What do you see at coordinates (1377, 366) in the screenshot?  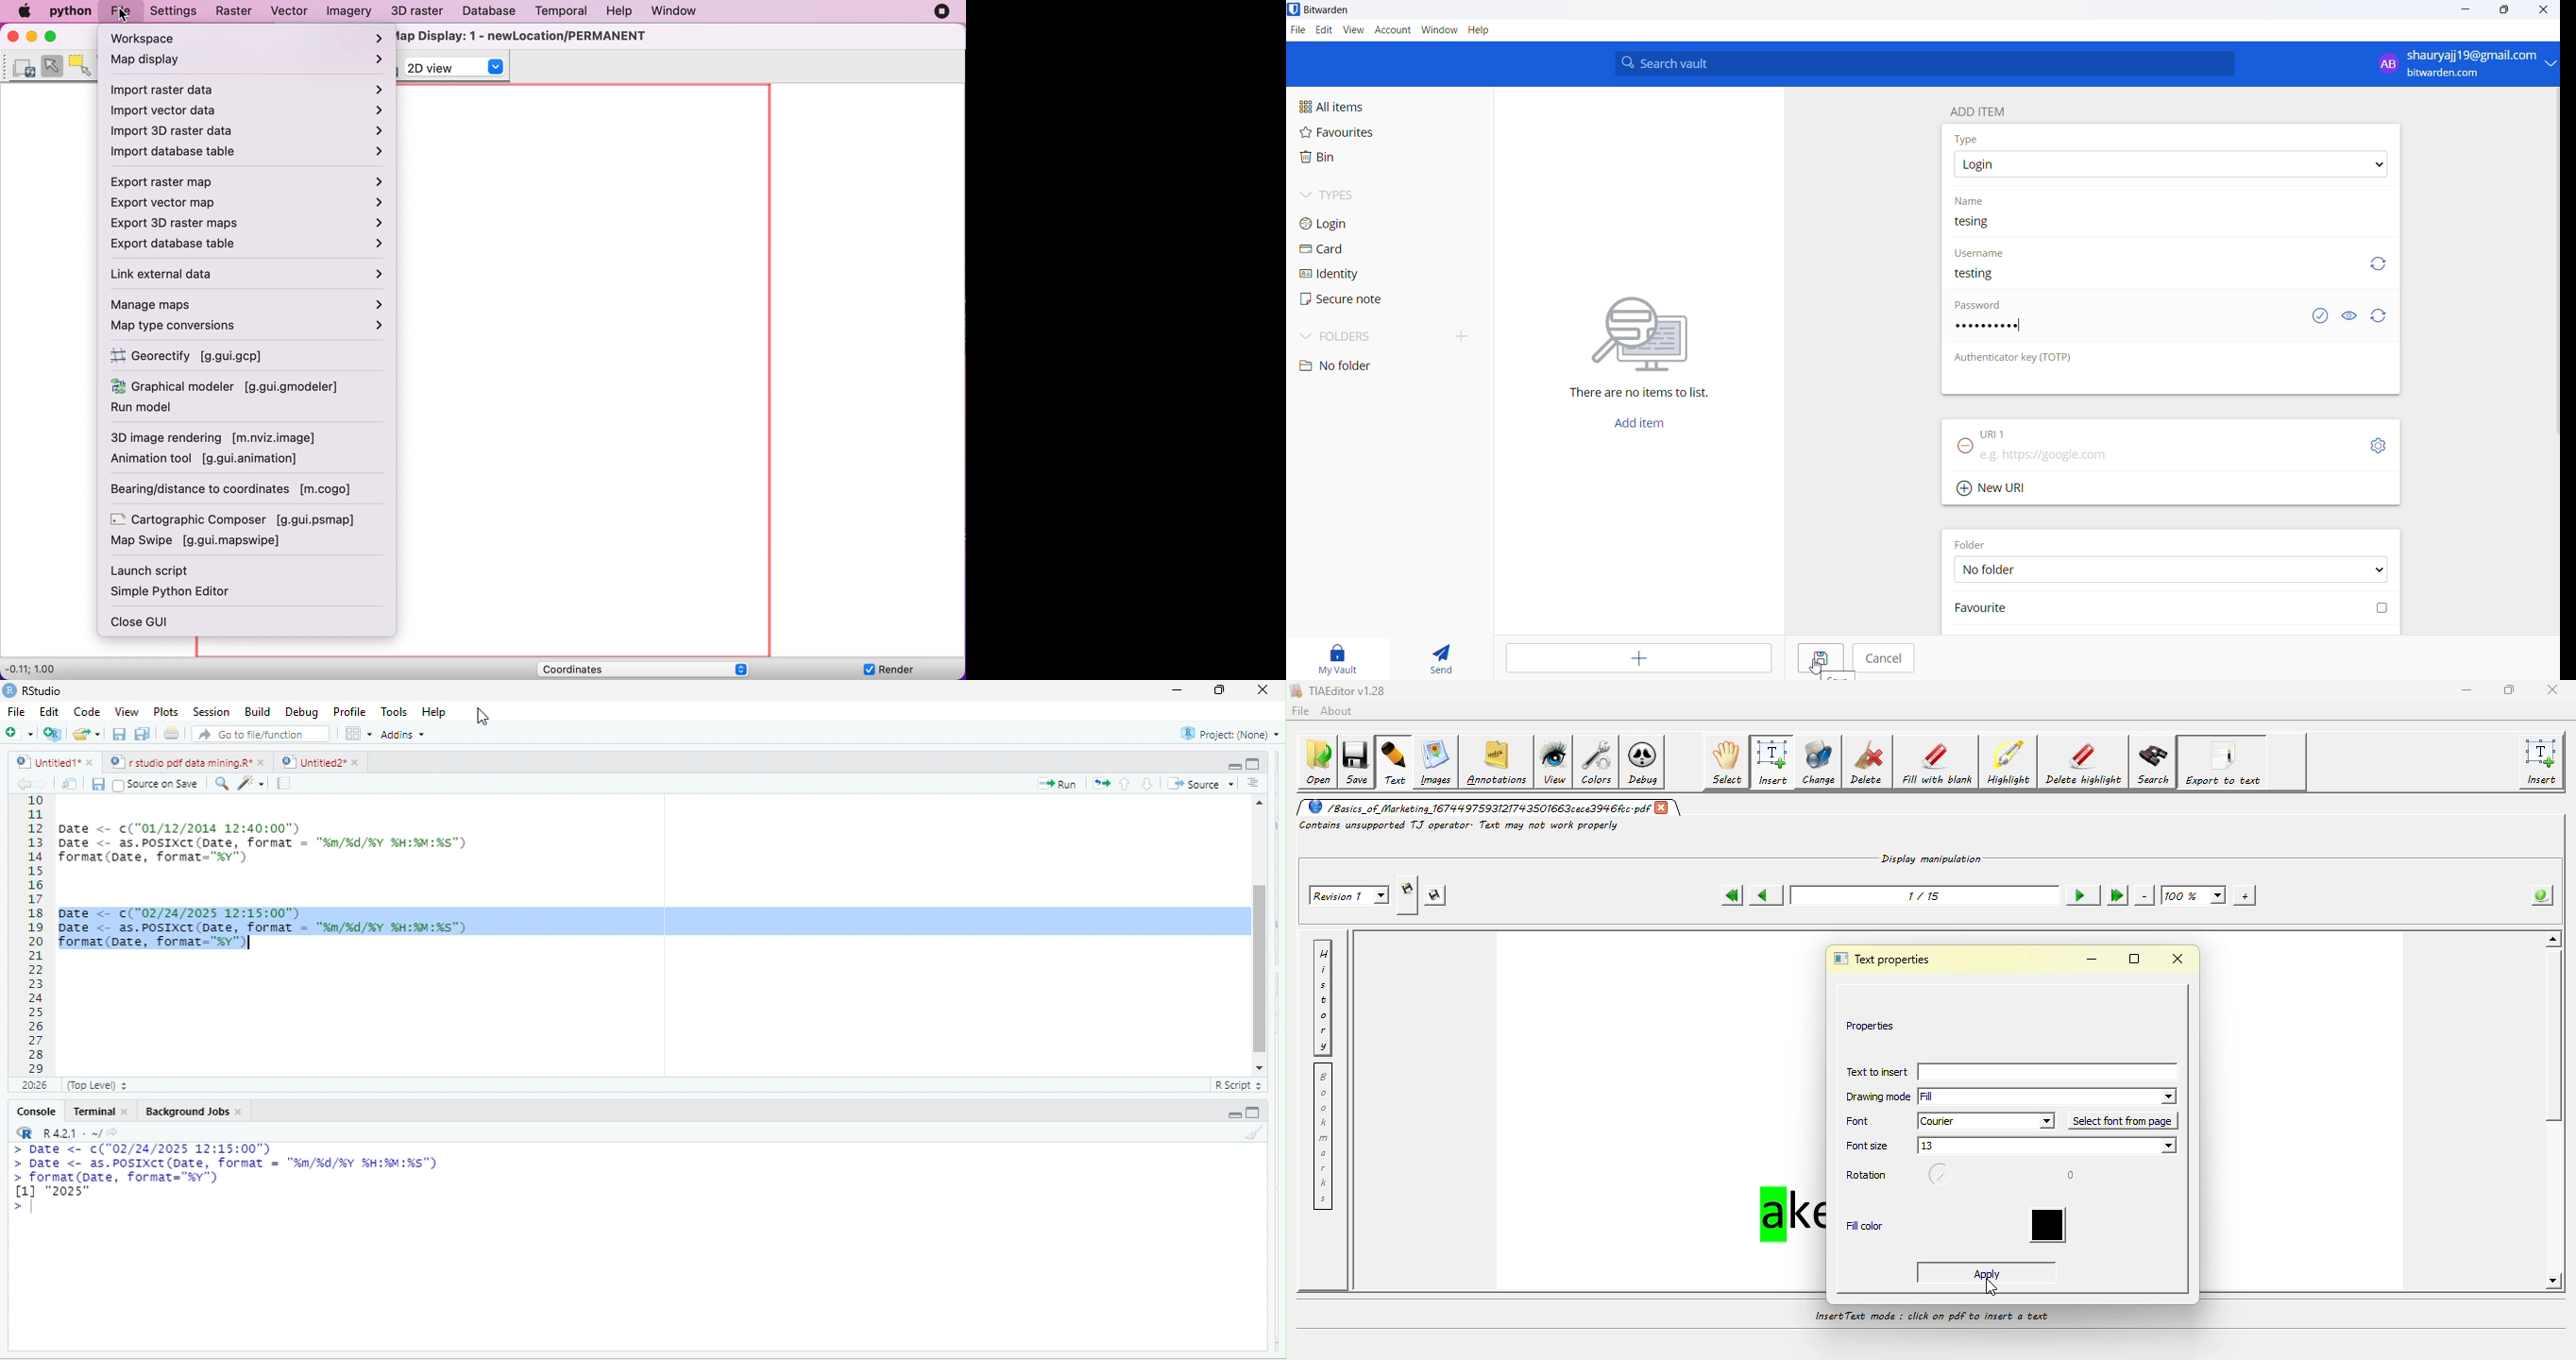 I see `no folder` at bounding box center [1377, 366].